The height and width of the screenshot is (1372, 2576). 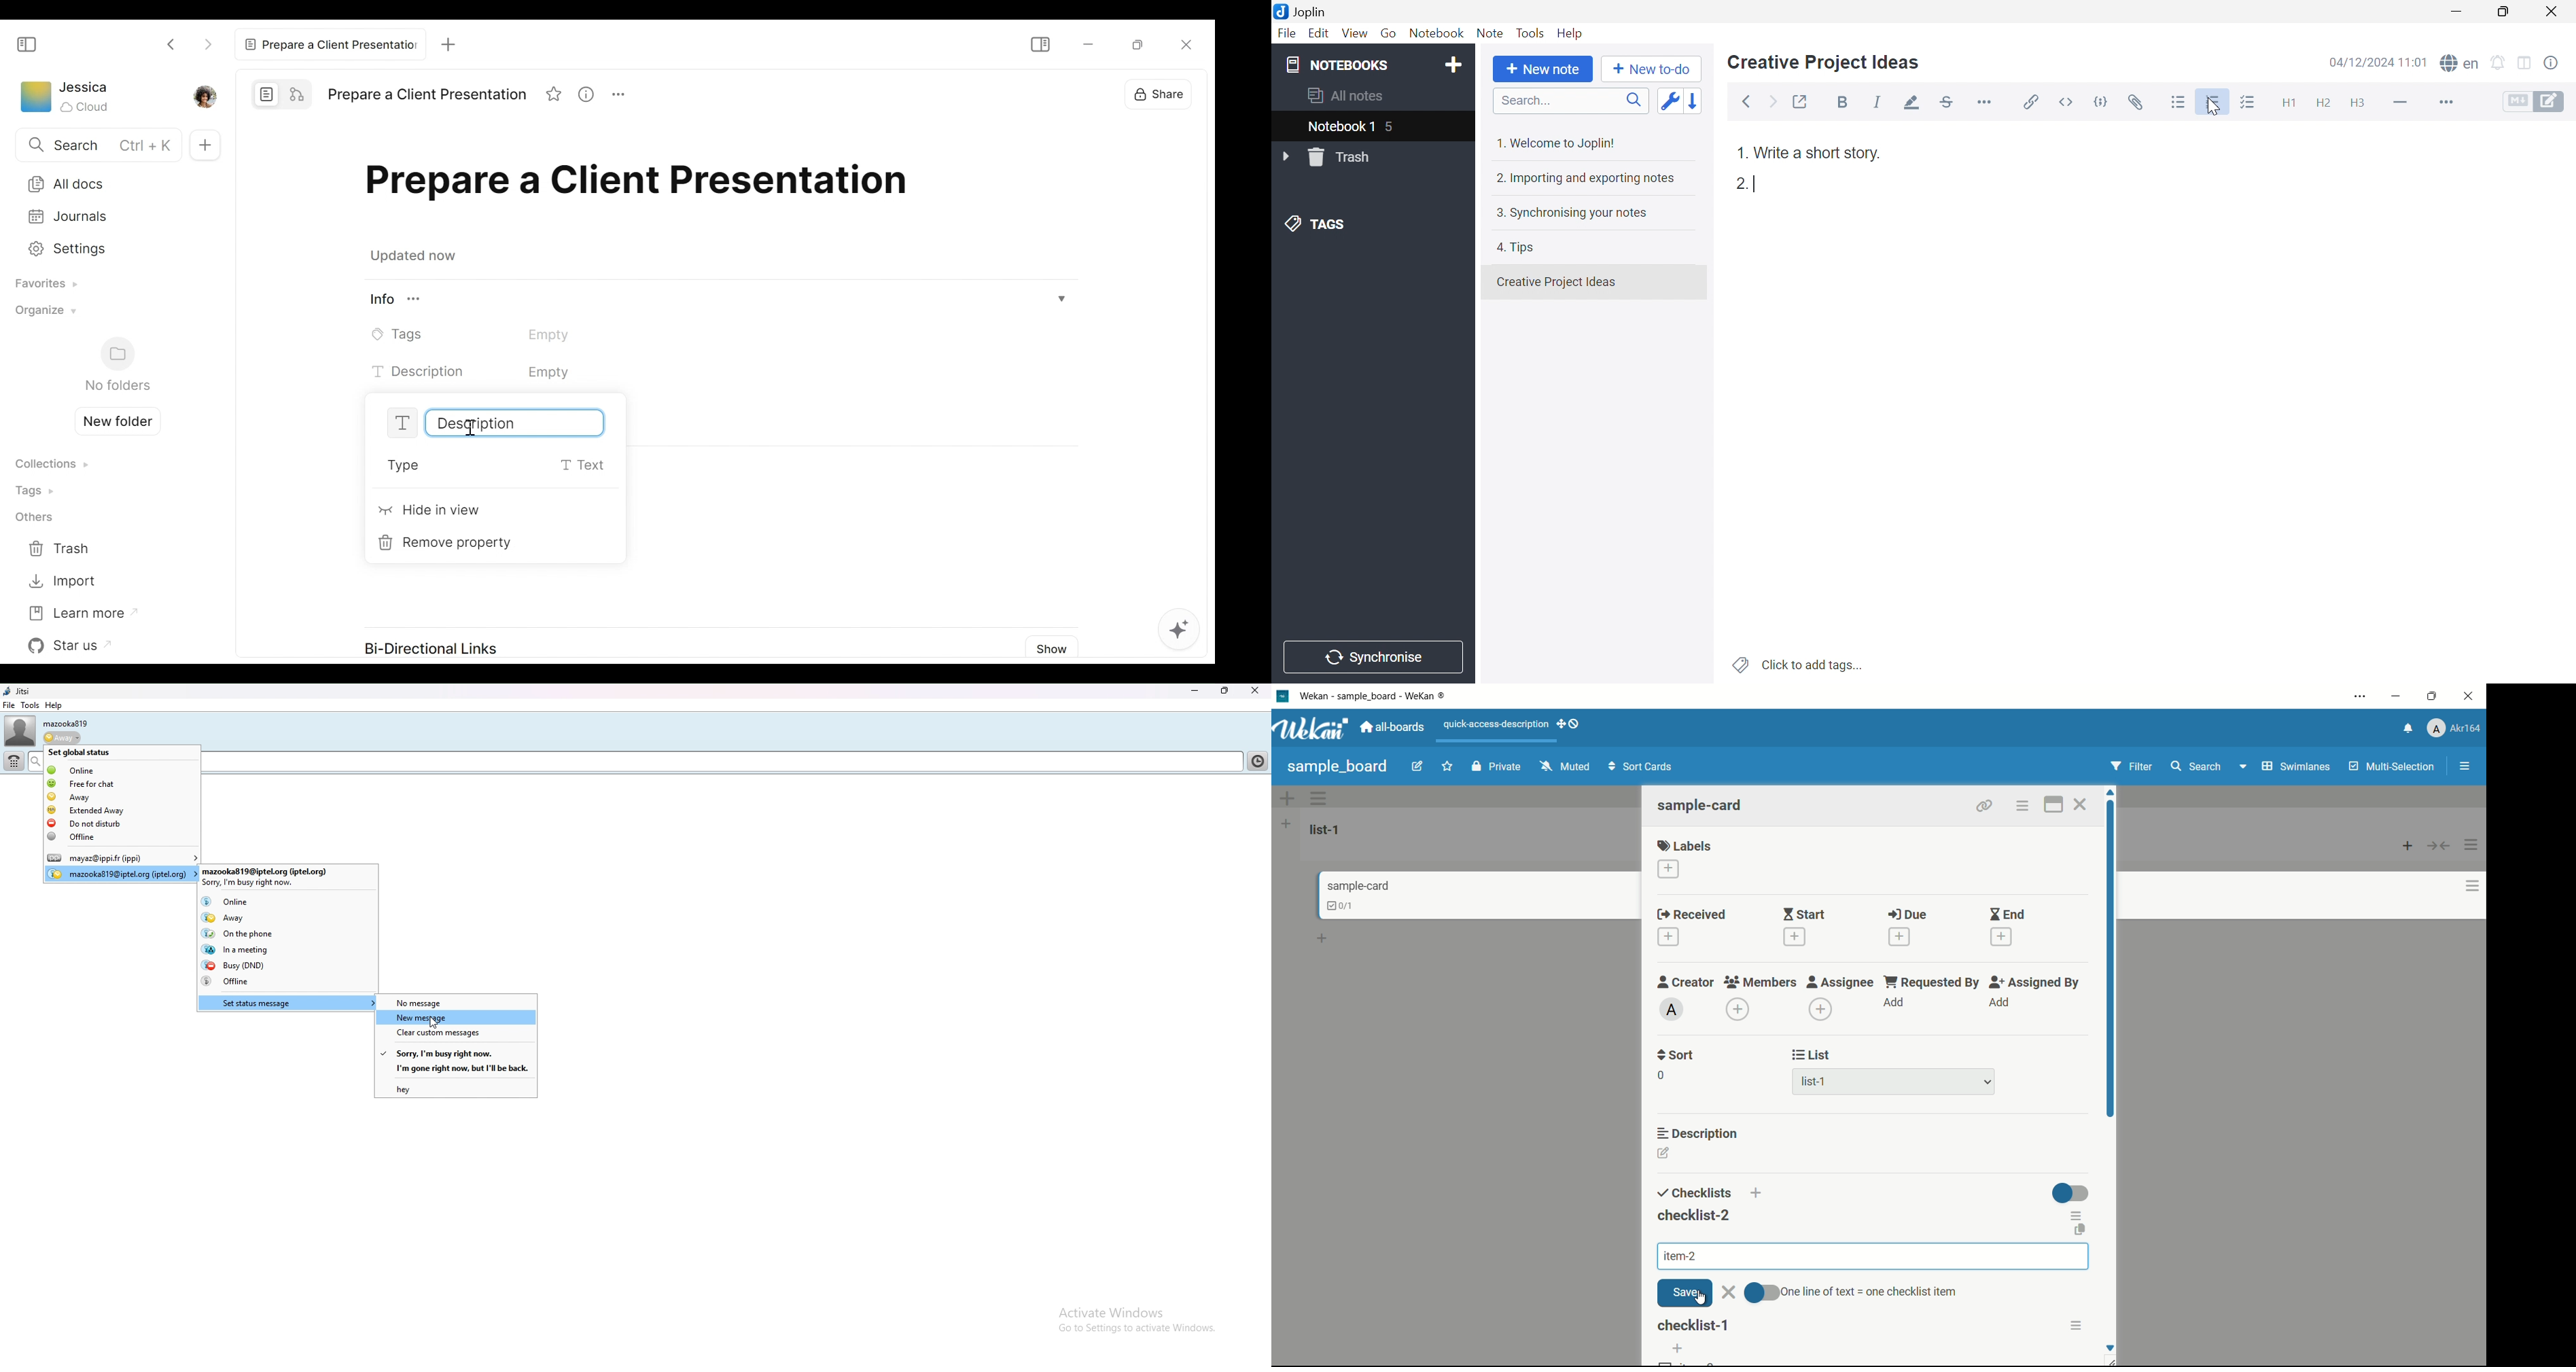 What do you see at coordinates (1695, 1325) in the screenshot?
I see `checlist-1` at bounding box center [1695, 1325].